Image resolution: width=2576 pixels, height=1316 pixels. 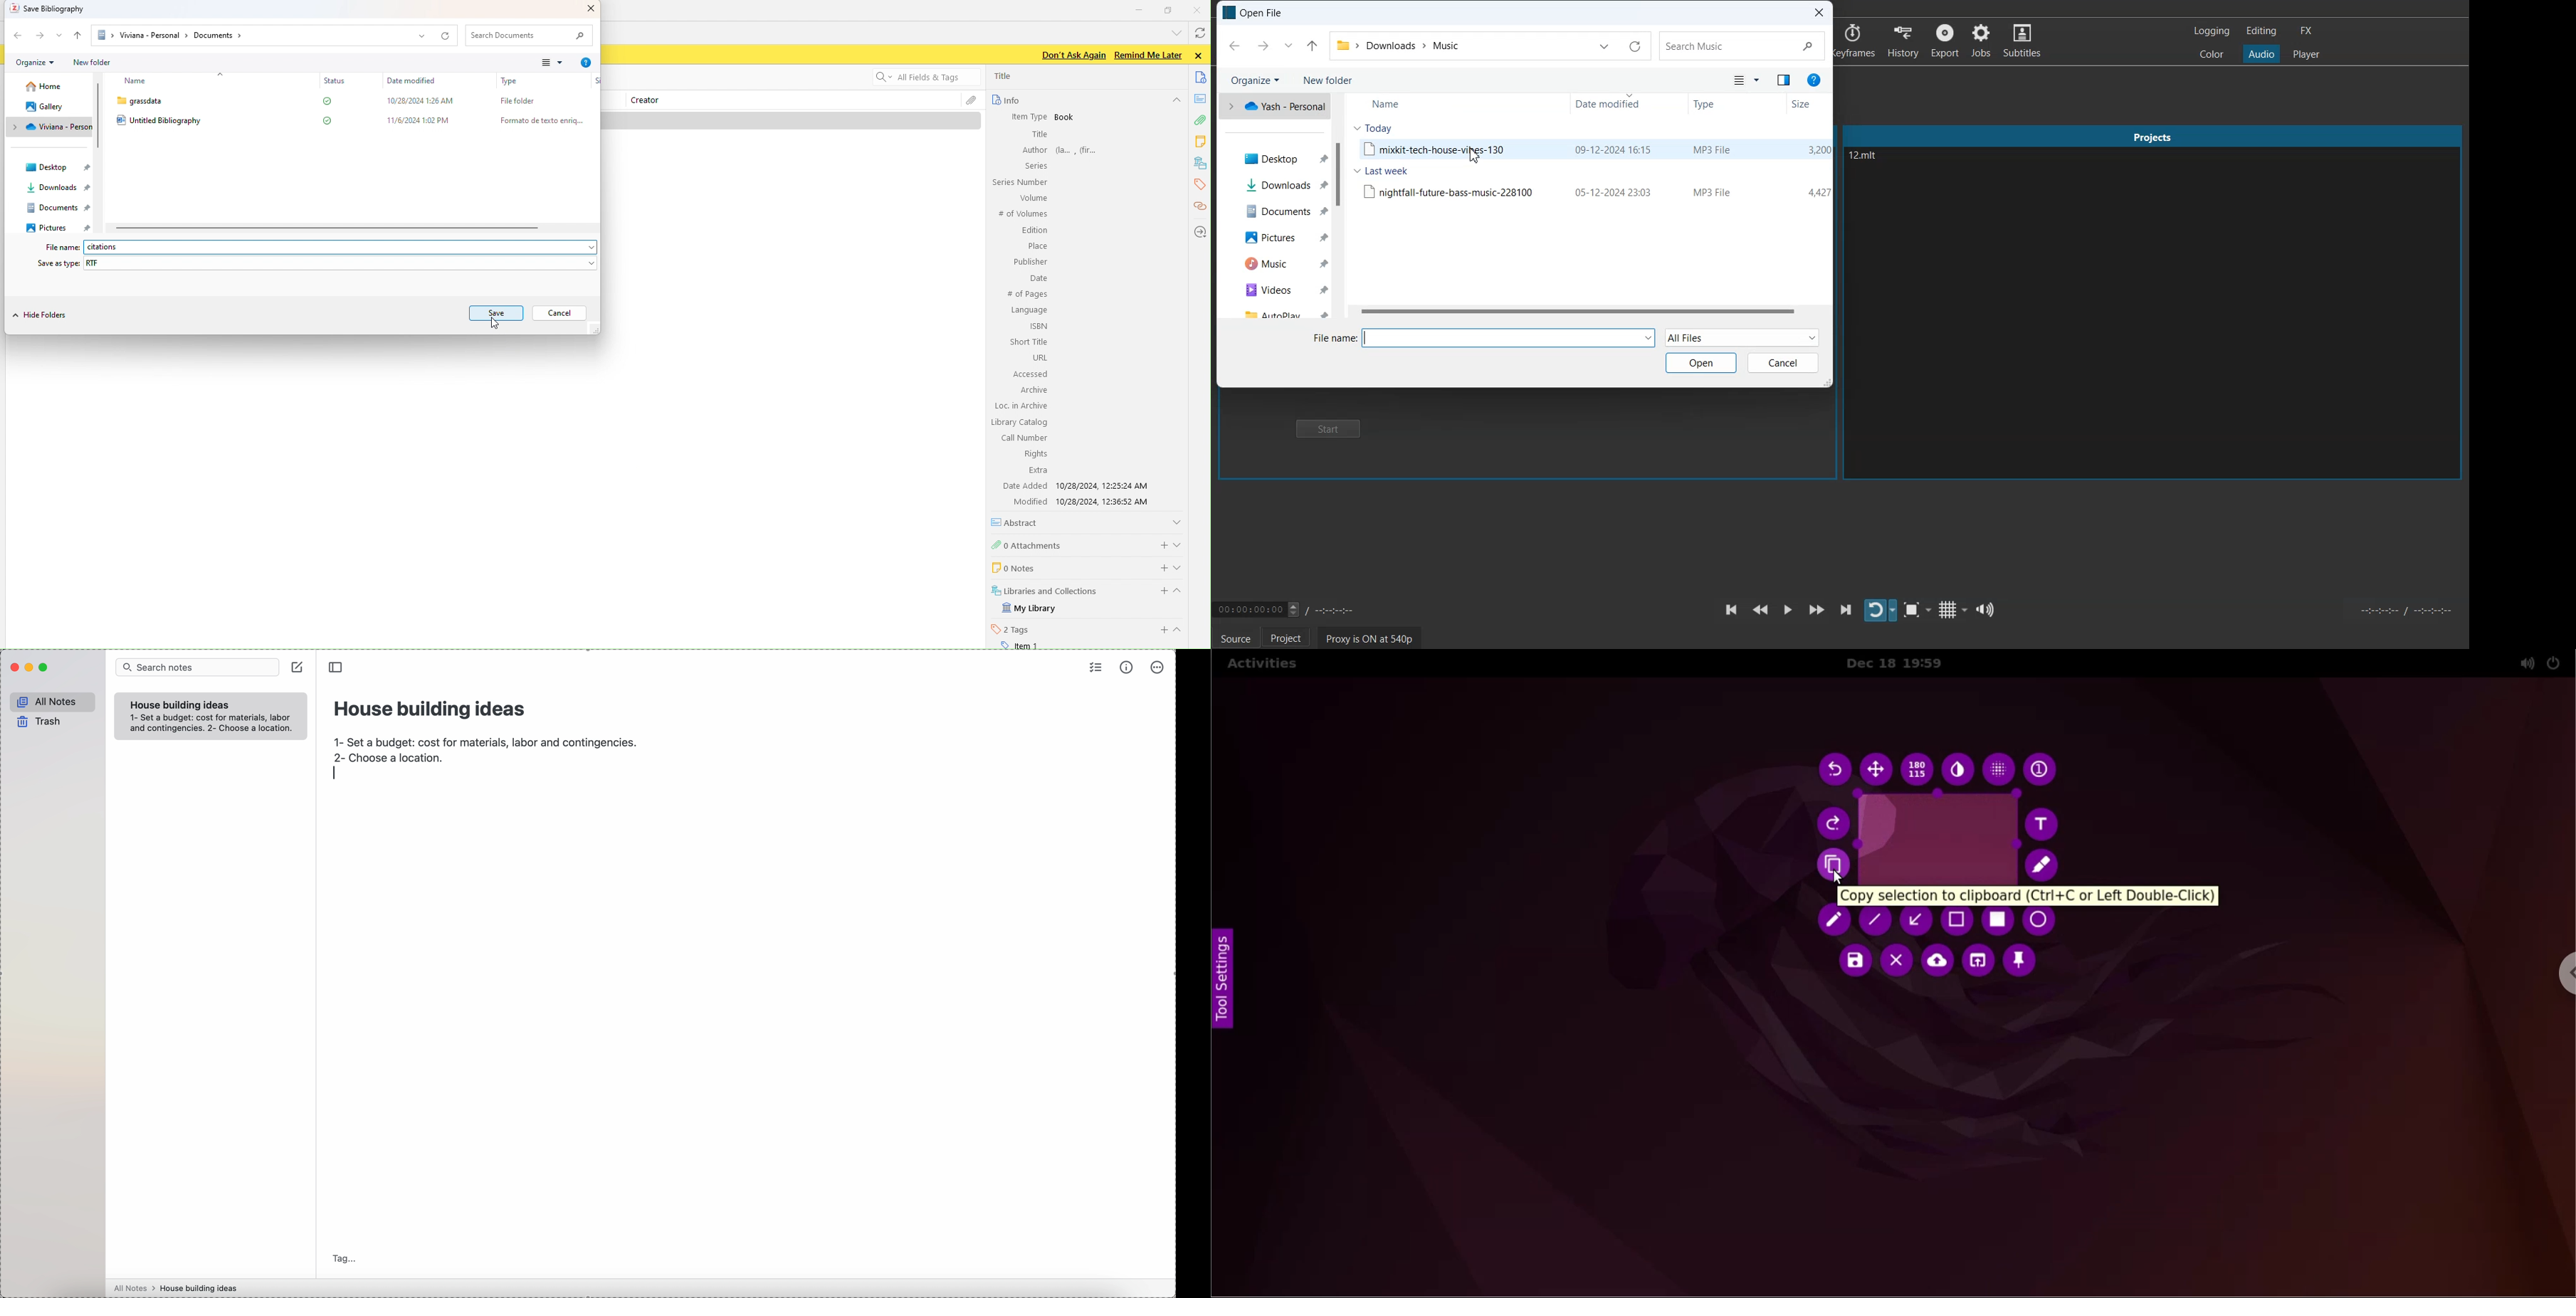 I want to click on Library Catalog, so click(x=1020, y=422).